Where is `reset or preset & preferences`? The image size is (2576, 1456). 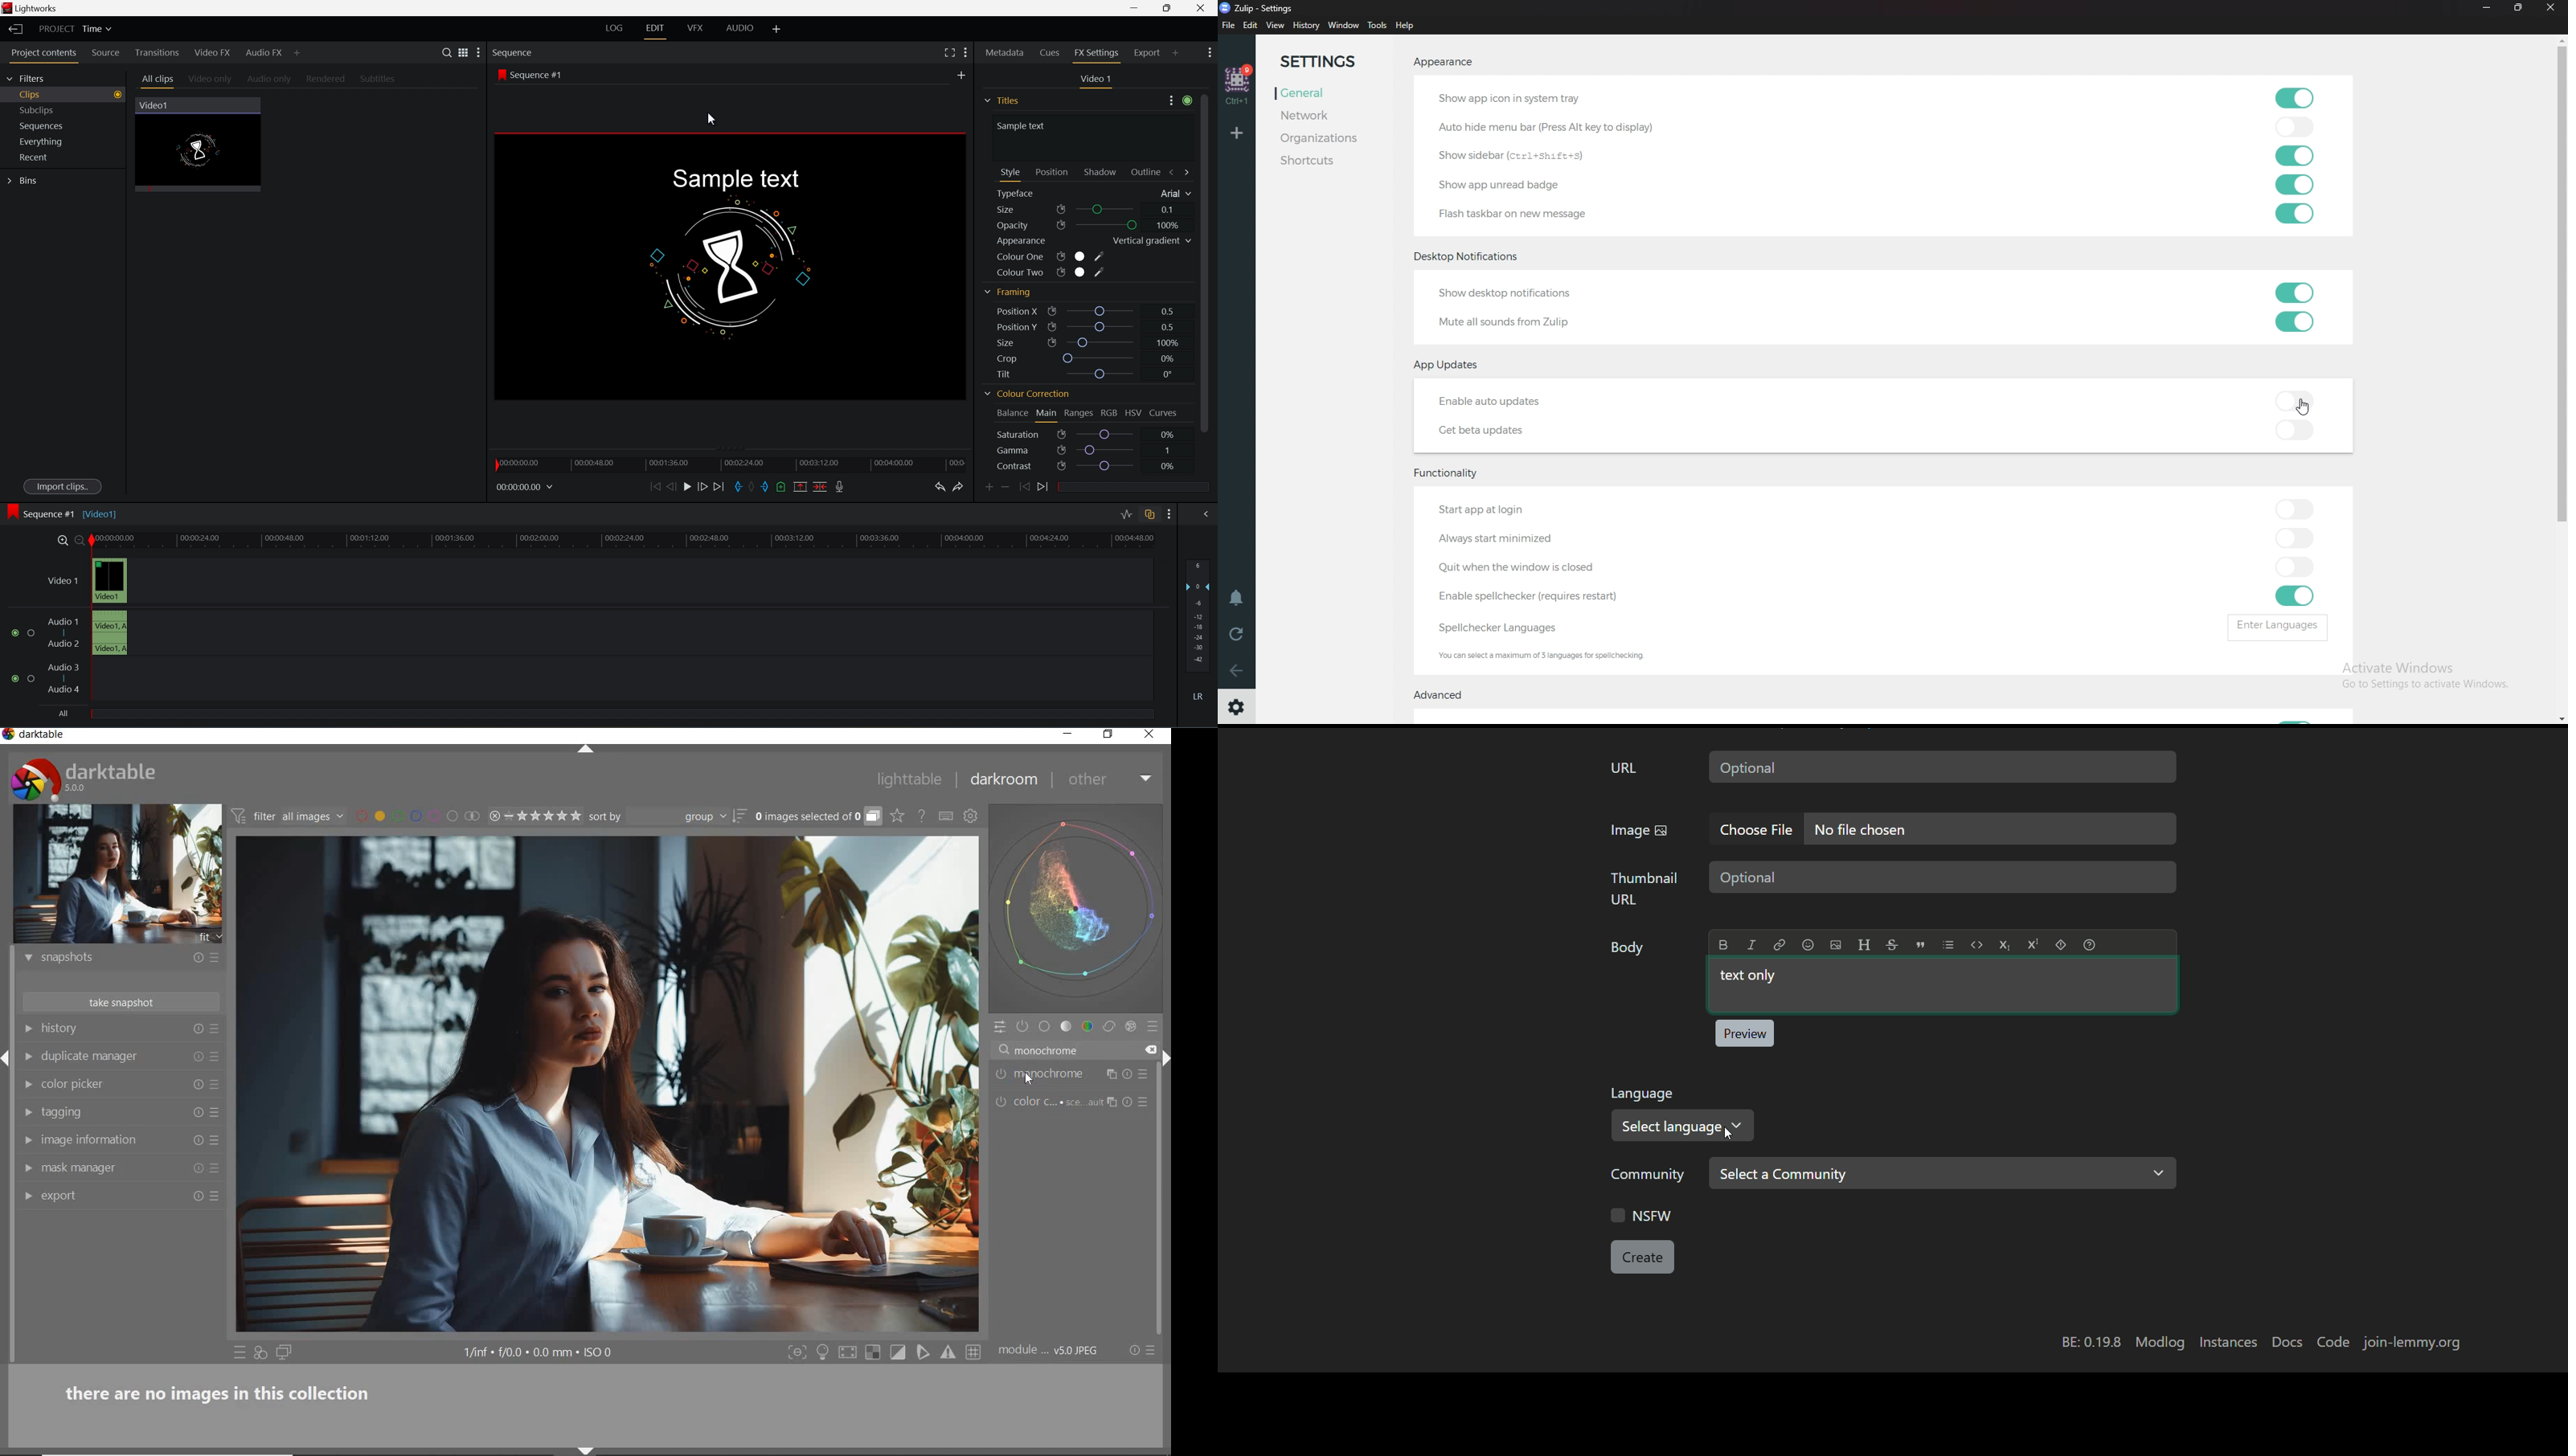 reset or preset & preferences is located at coordinates (1145, 1351).